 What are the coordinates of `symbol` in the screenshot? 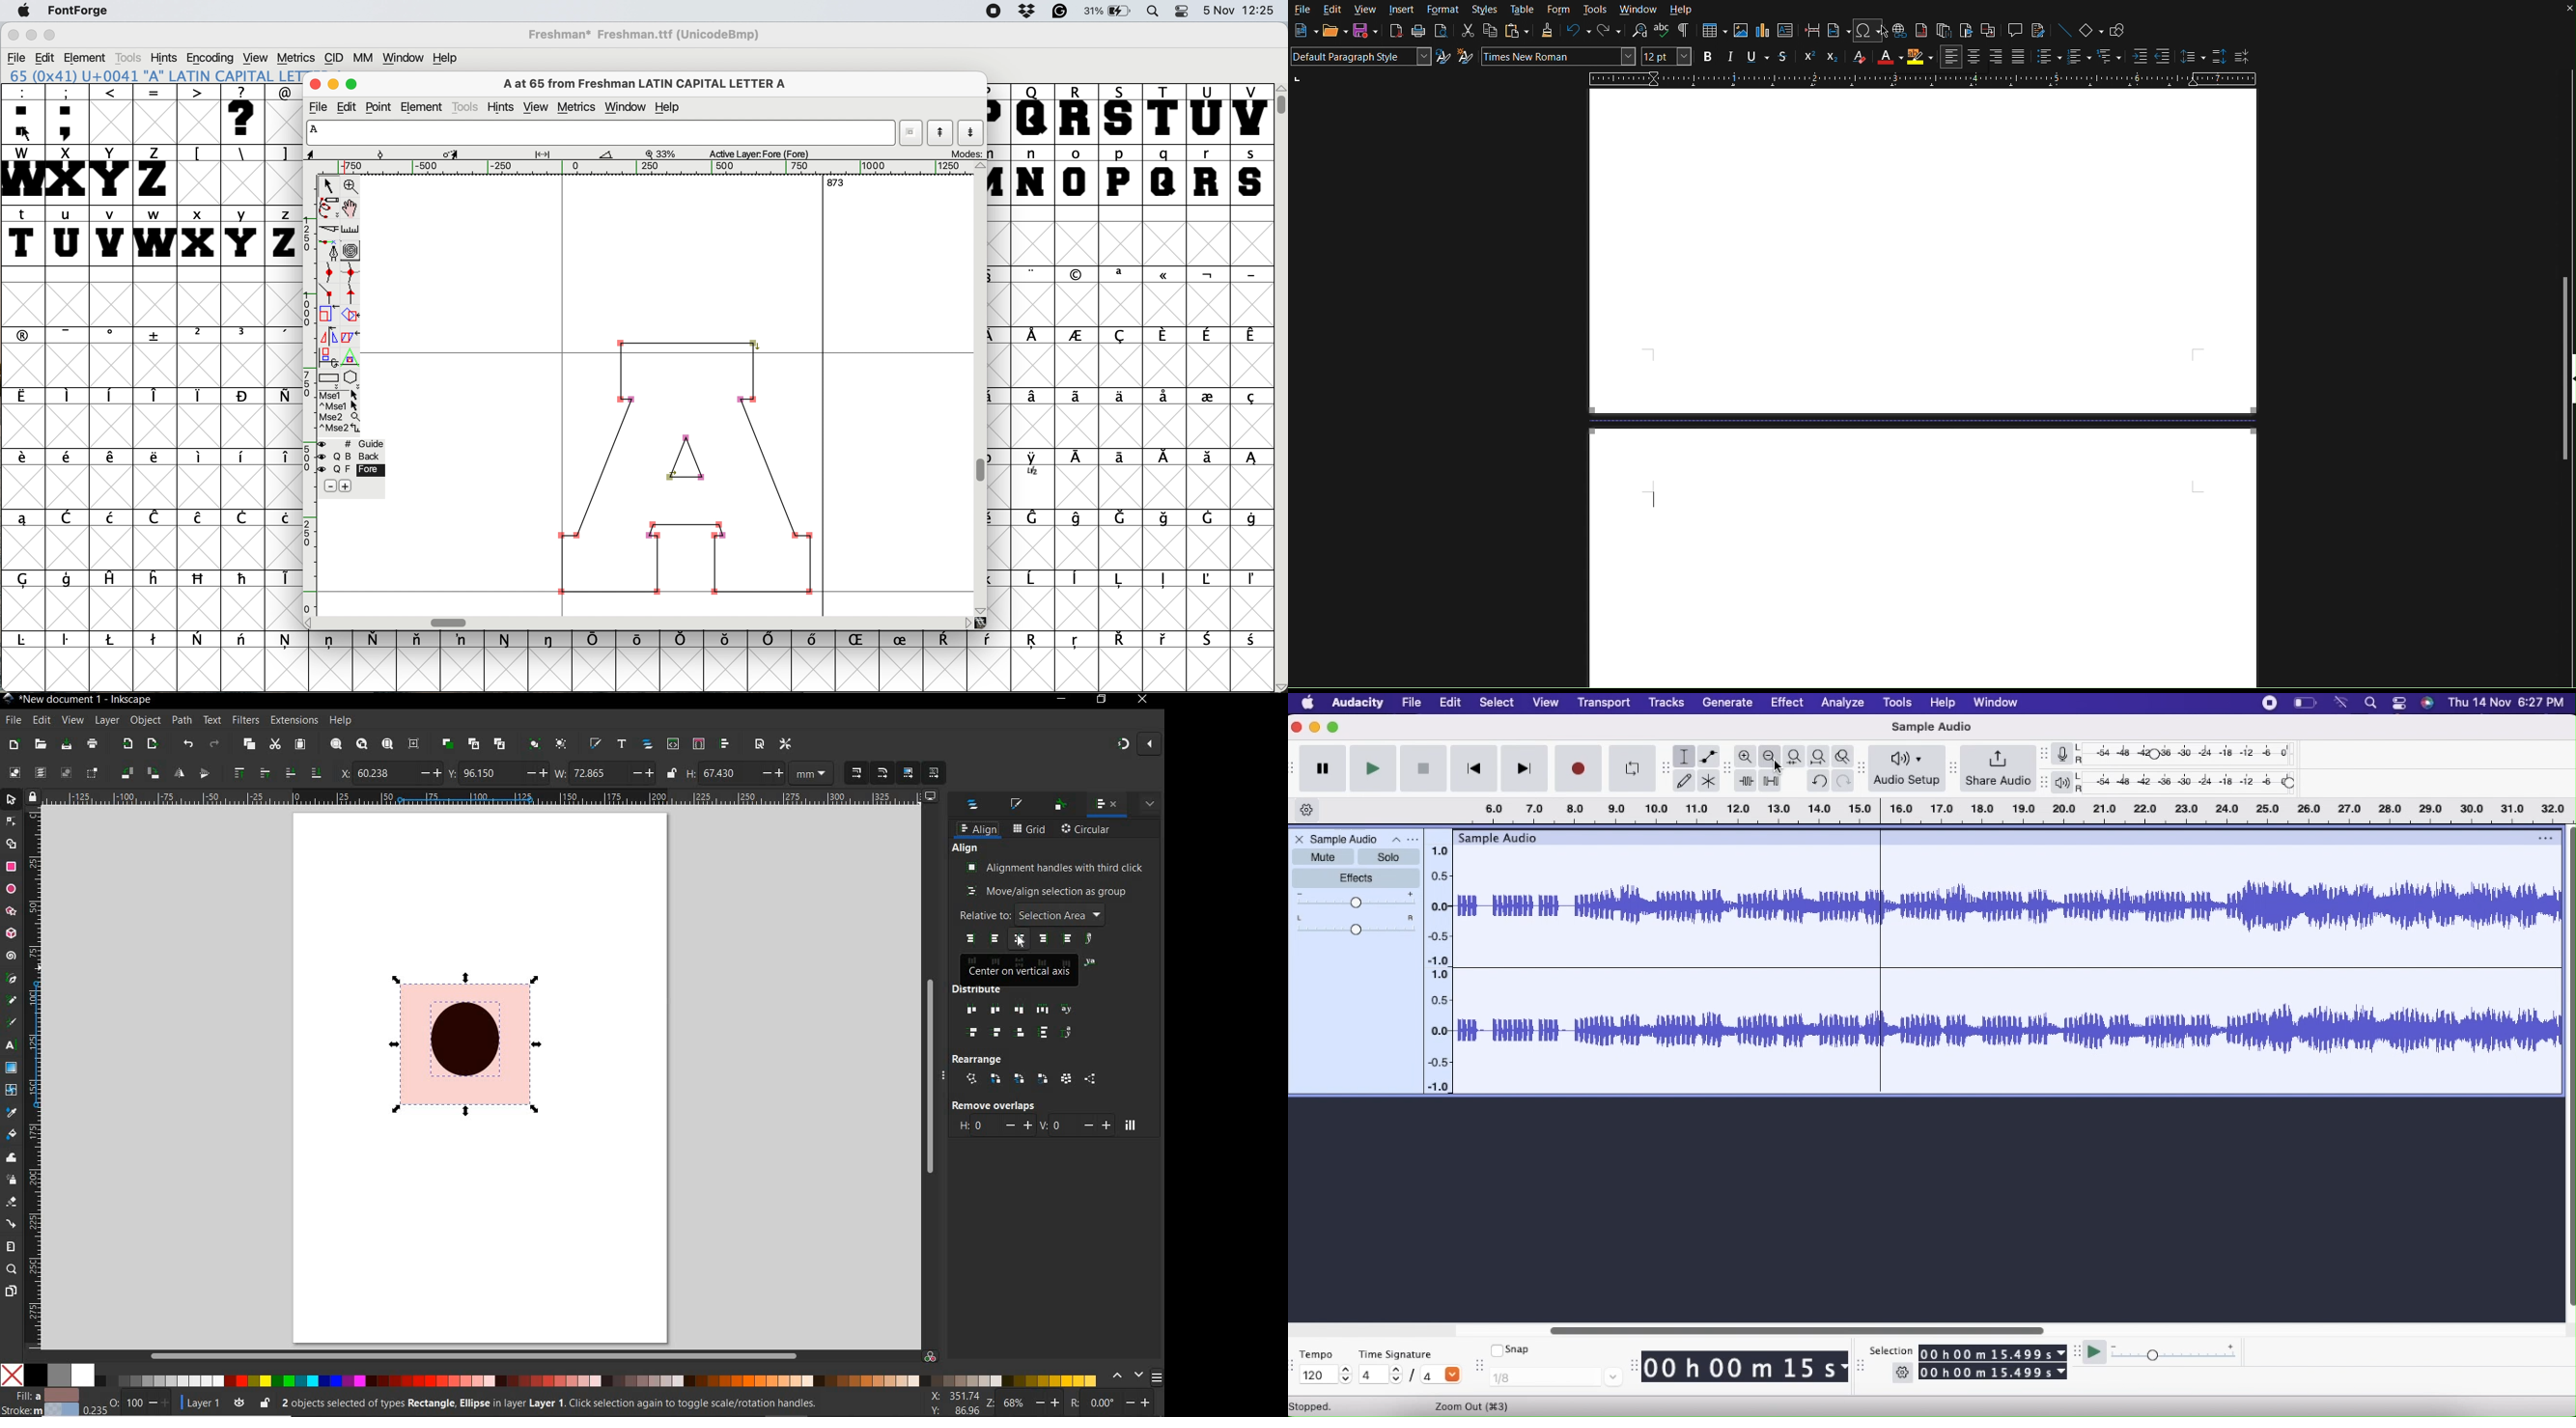 It's located at (282, 397).